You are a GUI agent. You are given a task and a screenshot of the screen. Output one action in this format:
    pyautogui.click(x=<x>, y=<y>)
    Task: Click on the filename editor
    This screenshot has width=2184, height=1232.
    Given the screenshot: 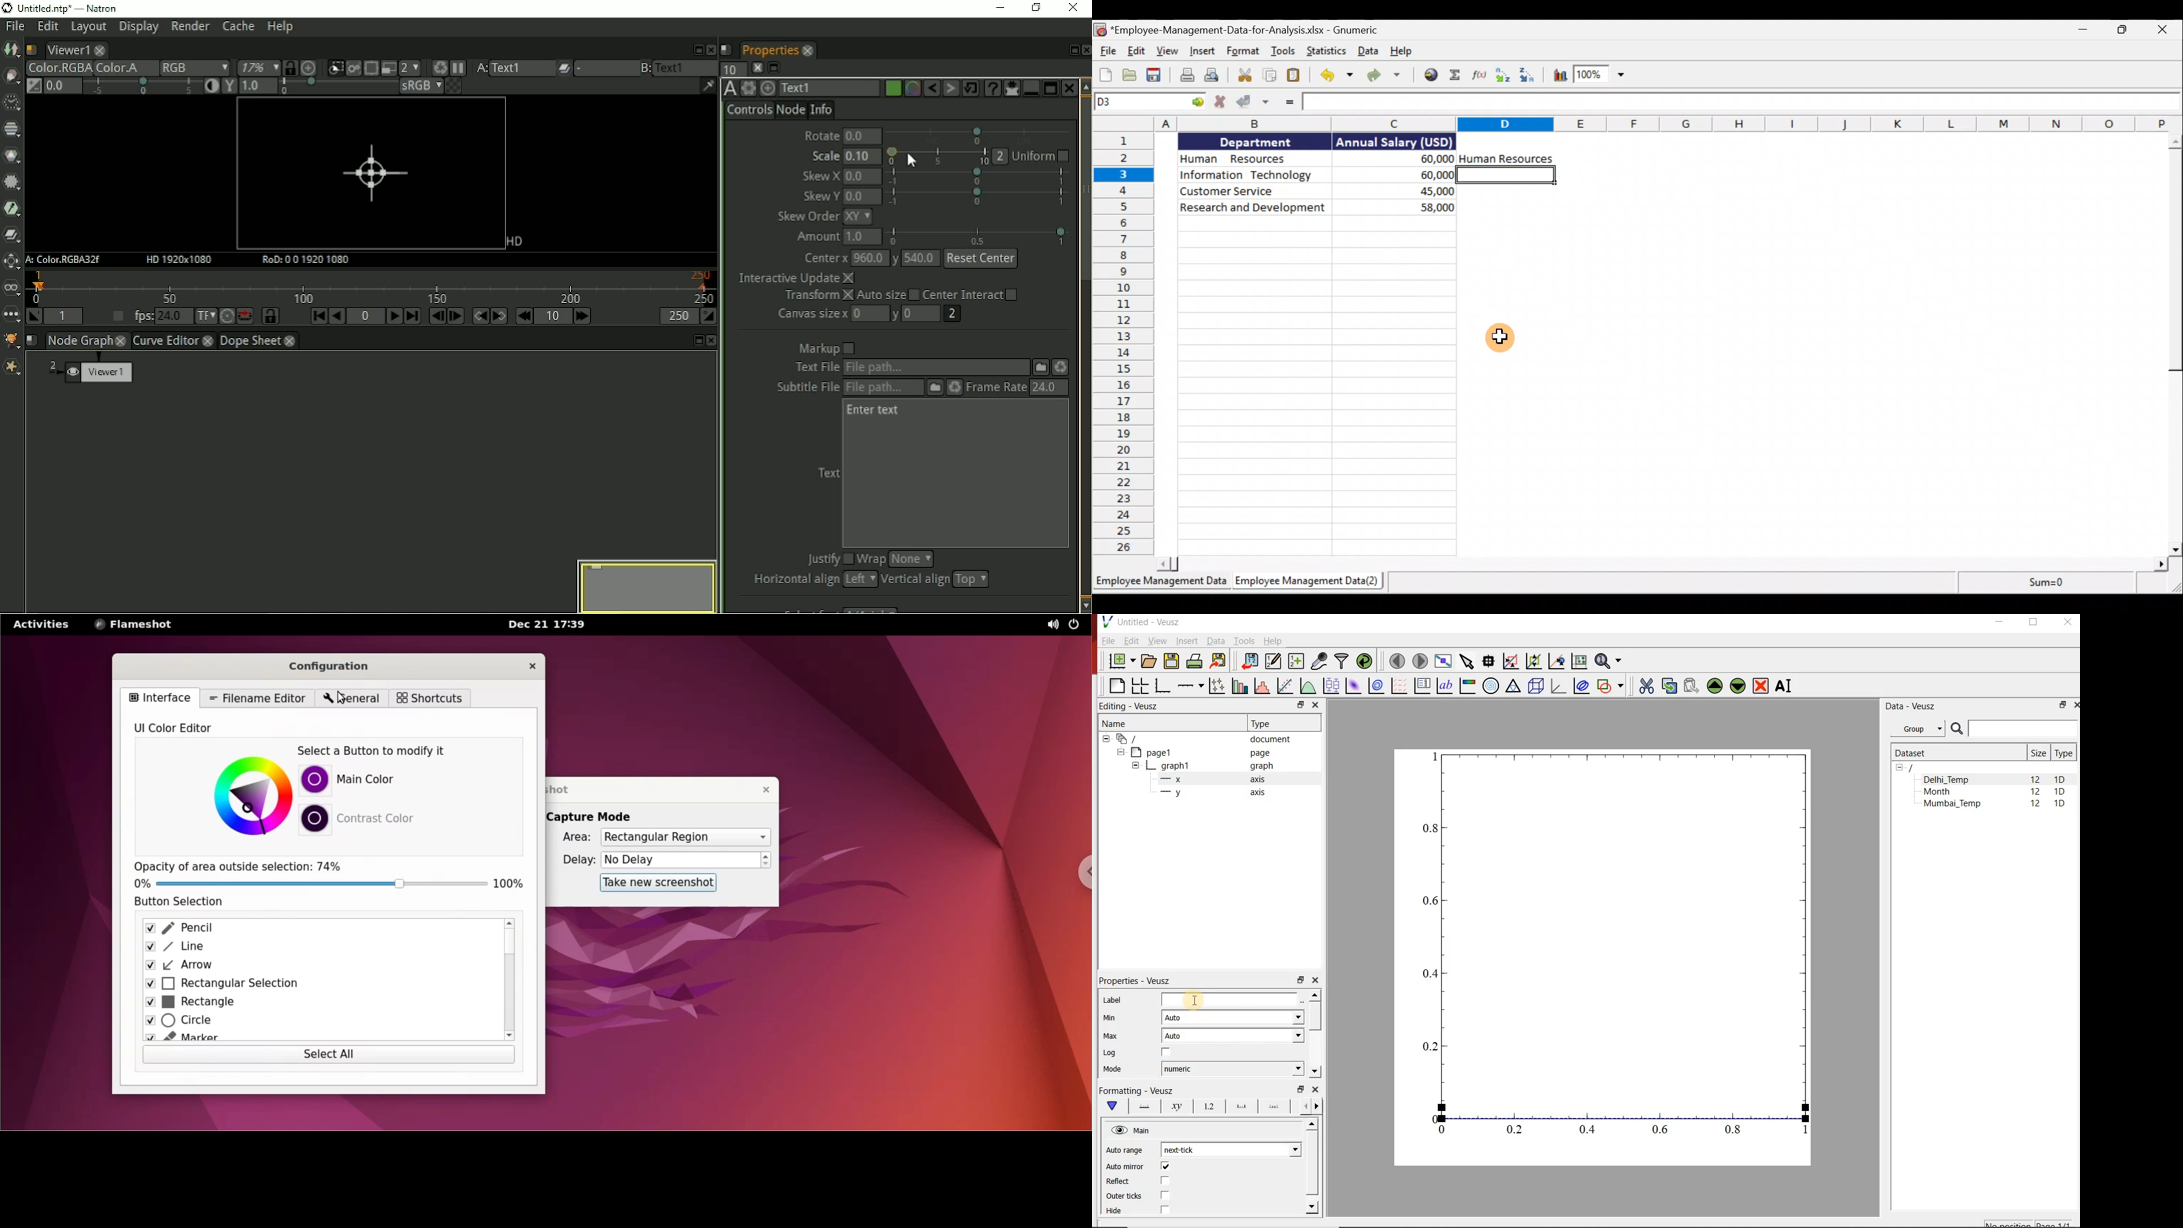 What is the action you would take?
    pyautogui.click(x=258, y=699)
    